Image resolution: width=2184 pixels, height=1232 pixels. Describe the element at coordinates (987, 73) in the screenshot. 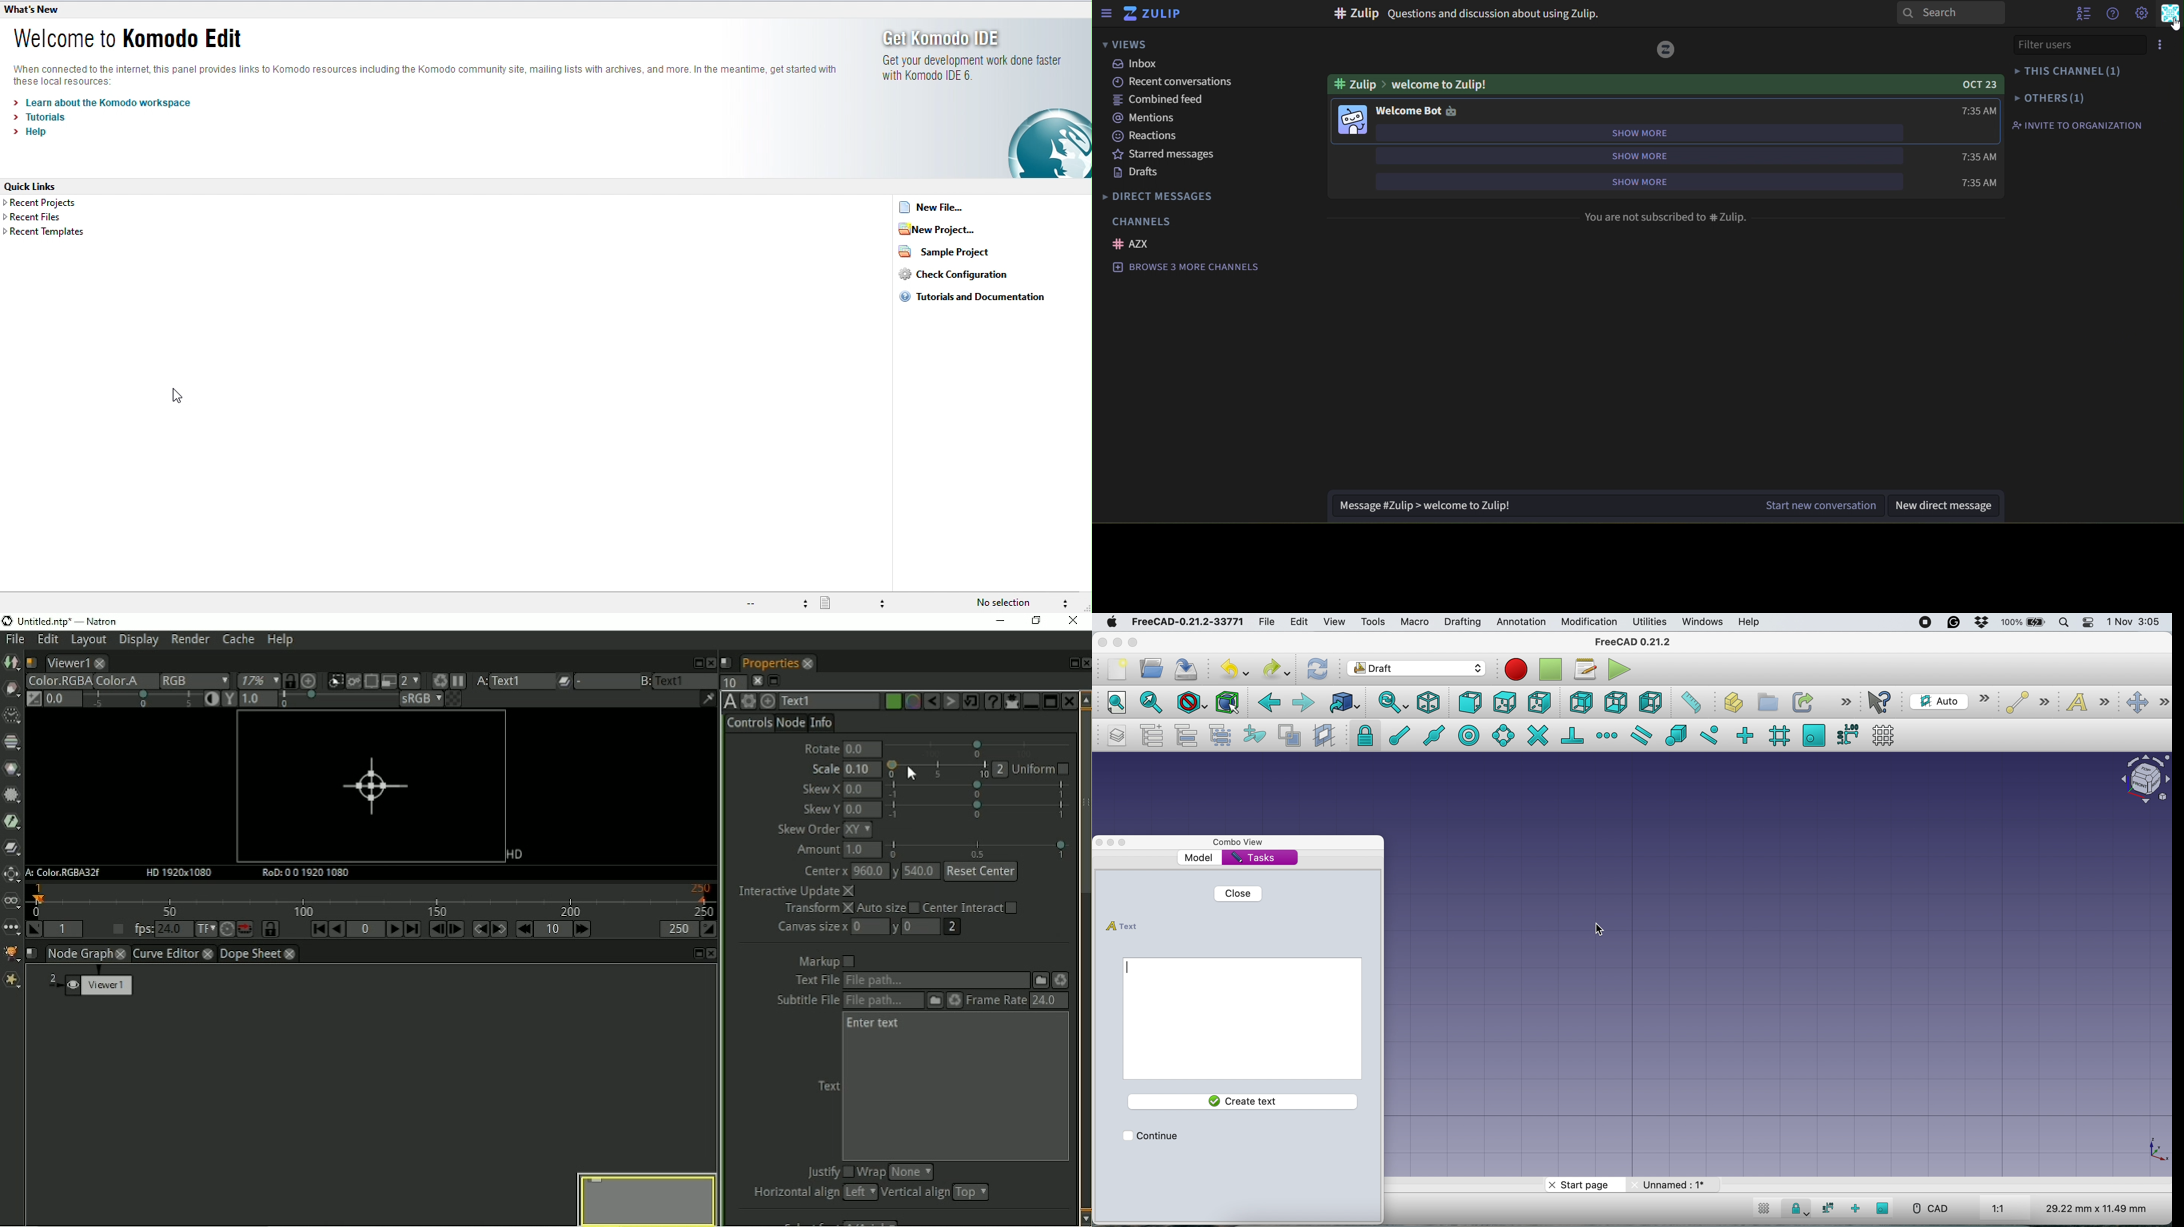

I see `get your development work done faster with komodo ide 6` at that location.